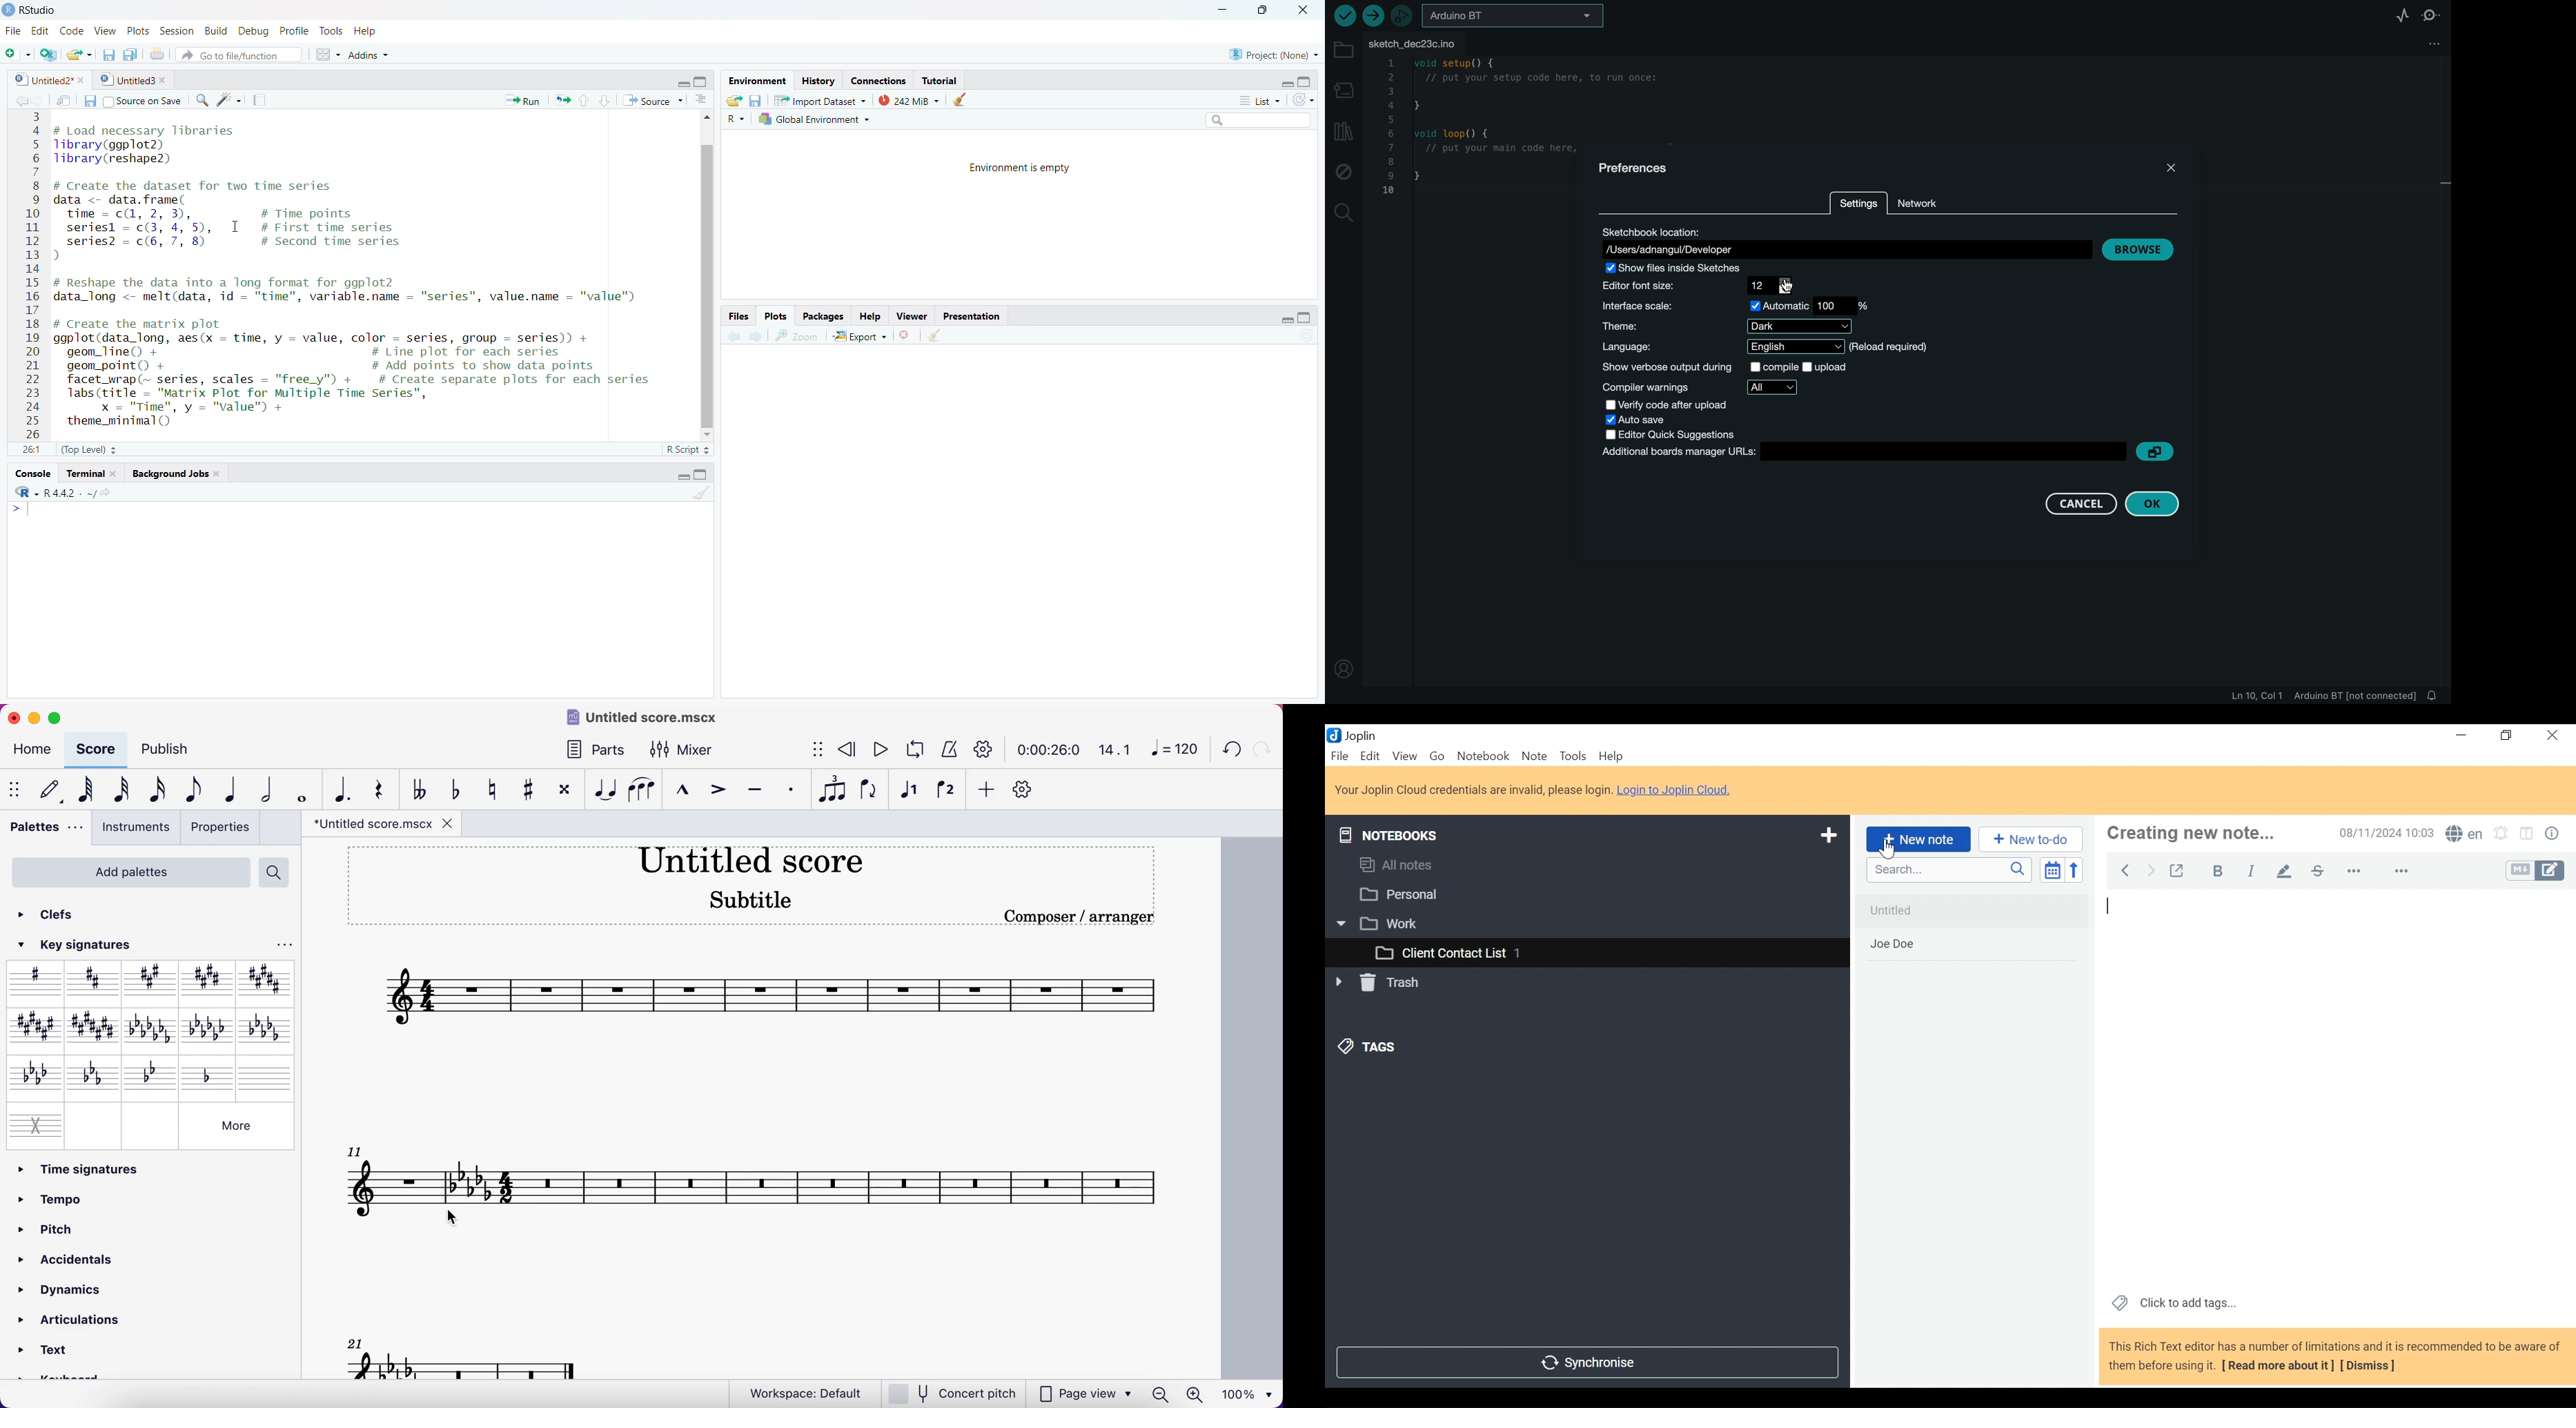  Describe the element at coordinates (910, 314) in the screenshot. I see `Viewer` at that location.